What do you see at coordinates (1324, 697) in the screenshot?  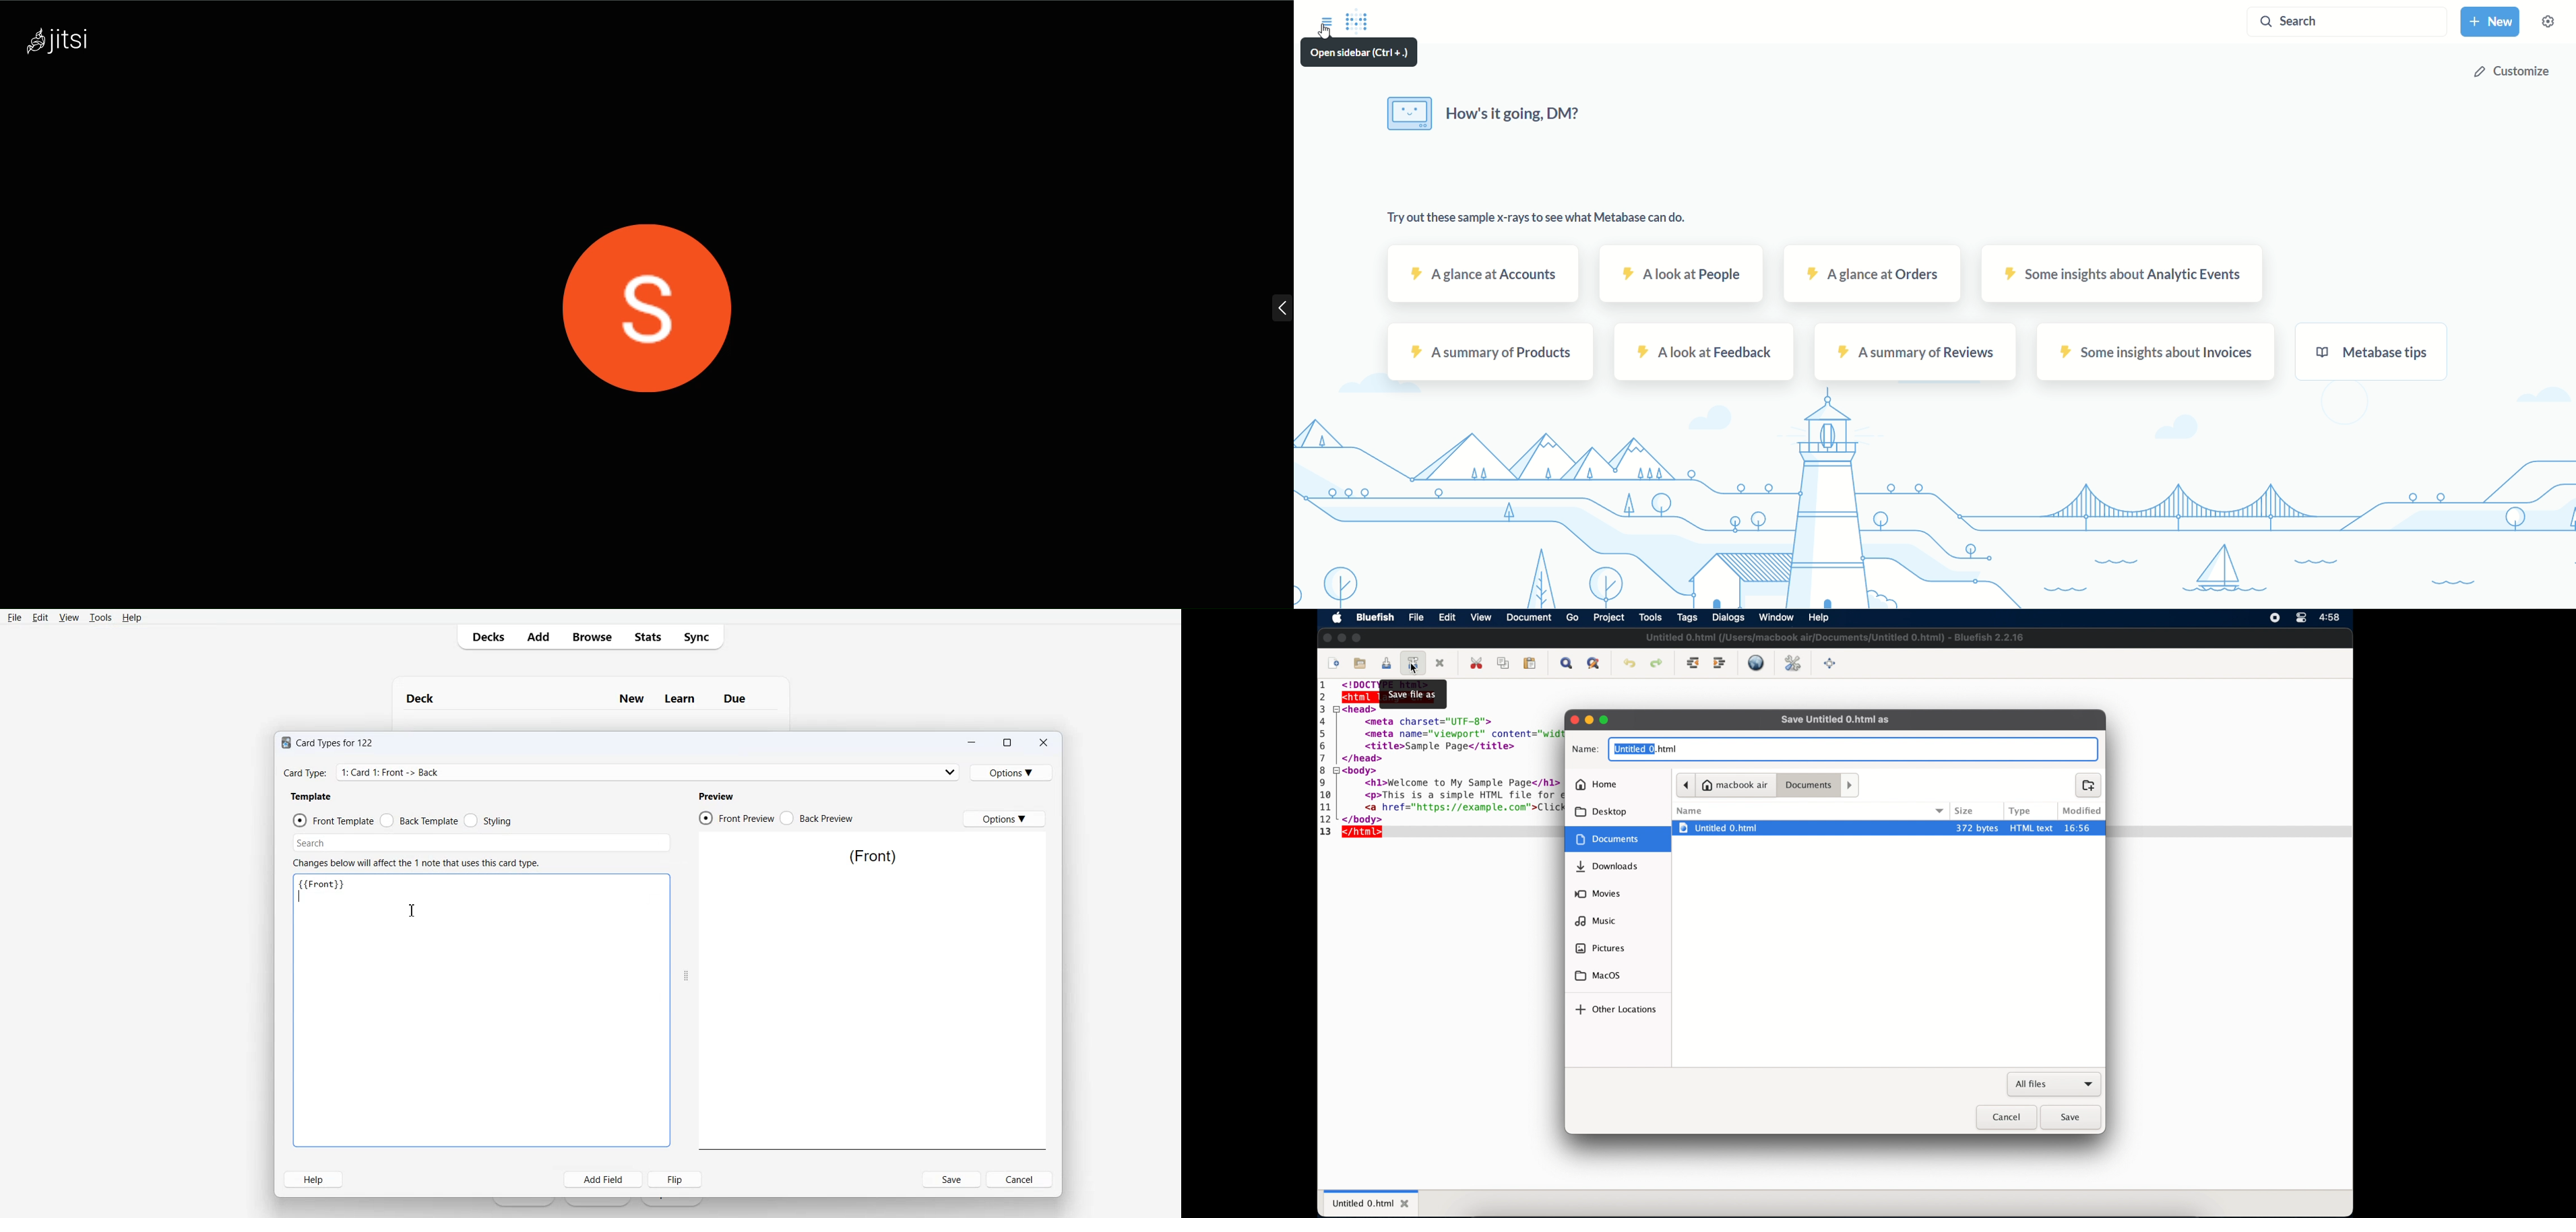 I see `2` at bounding box center [1324, 697].